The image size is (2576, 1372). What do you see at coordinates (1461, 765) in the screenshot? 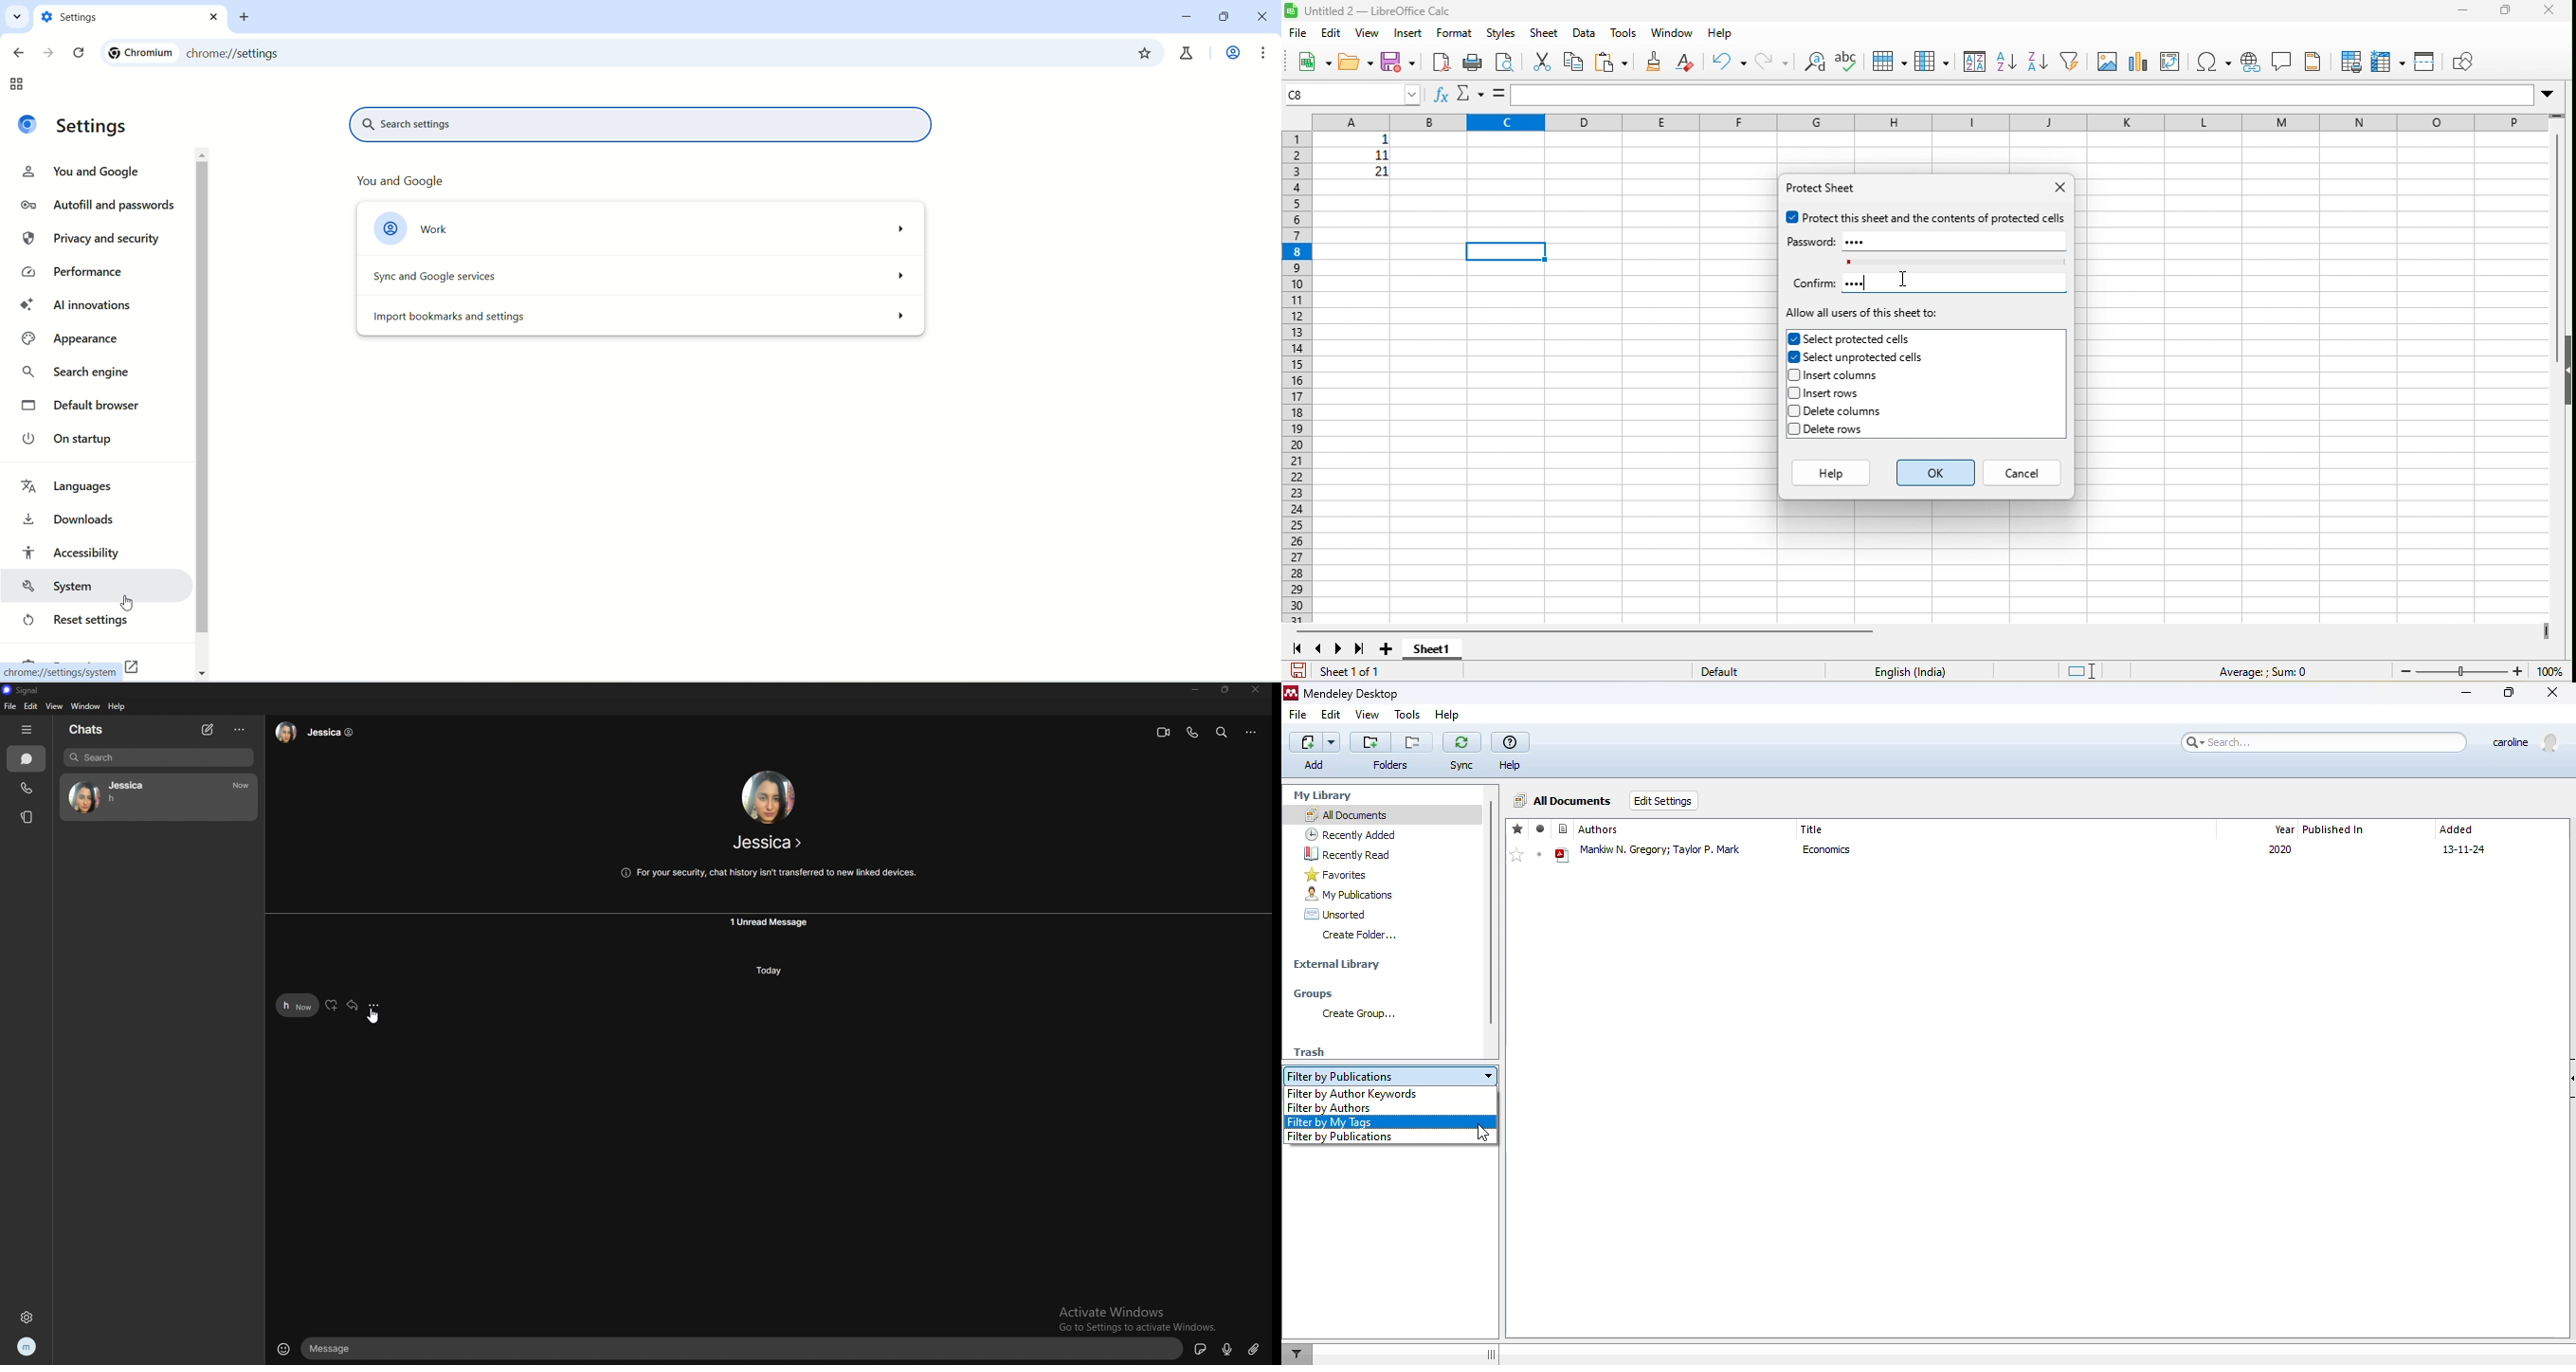
I see `sync` at bounding box center [1461, 765].